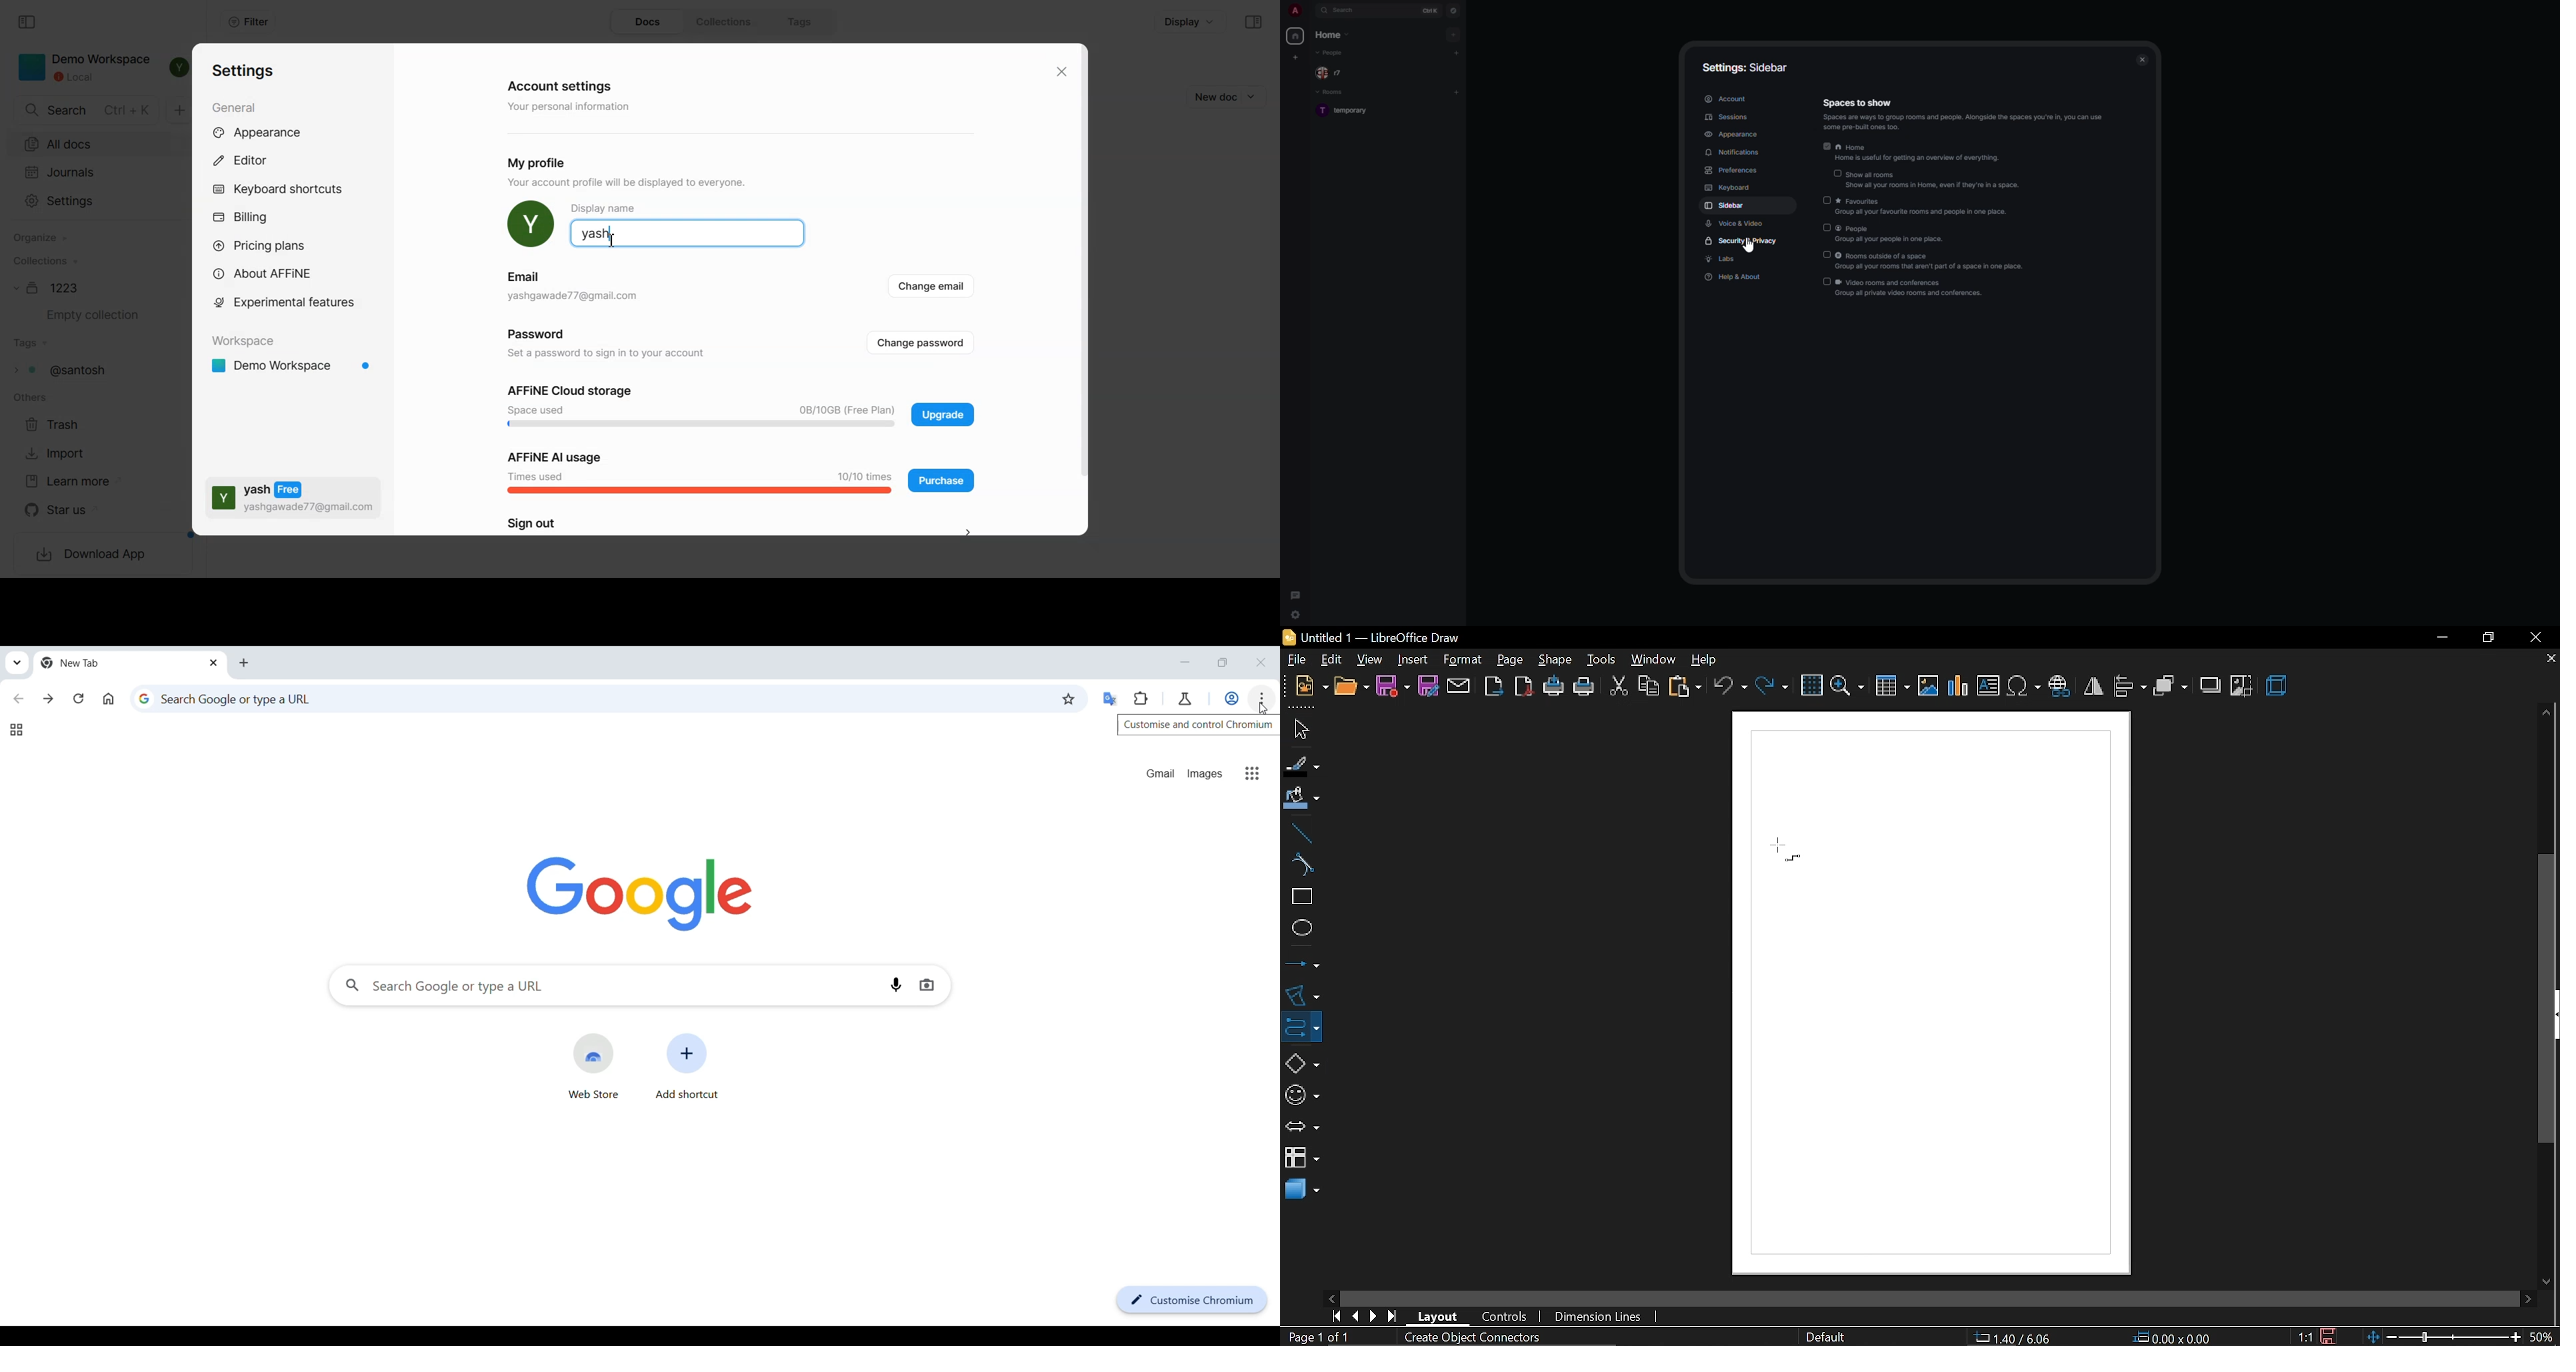 Image resolution: width=2576 pixels, height=1372 pixels. Describe the element at coordinates (1847, 686) in the screenshot. I see `zoom` at that location.